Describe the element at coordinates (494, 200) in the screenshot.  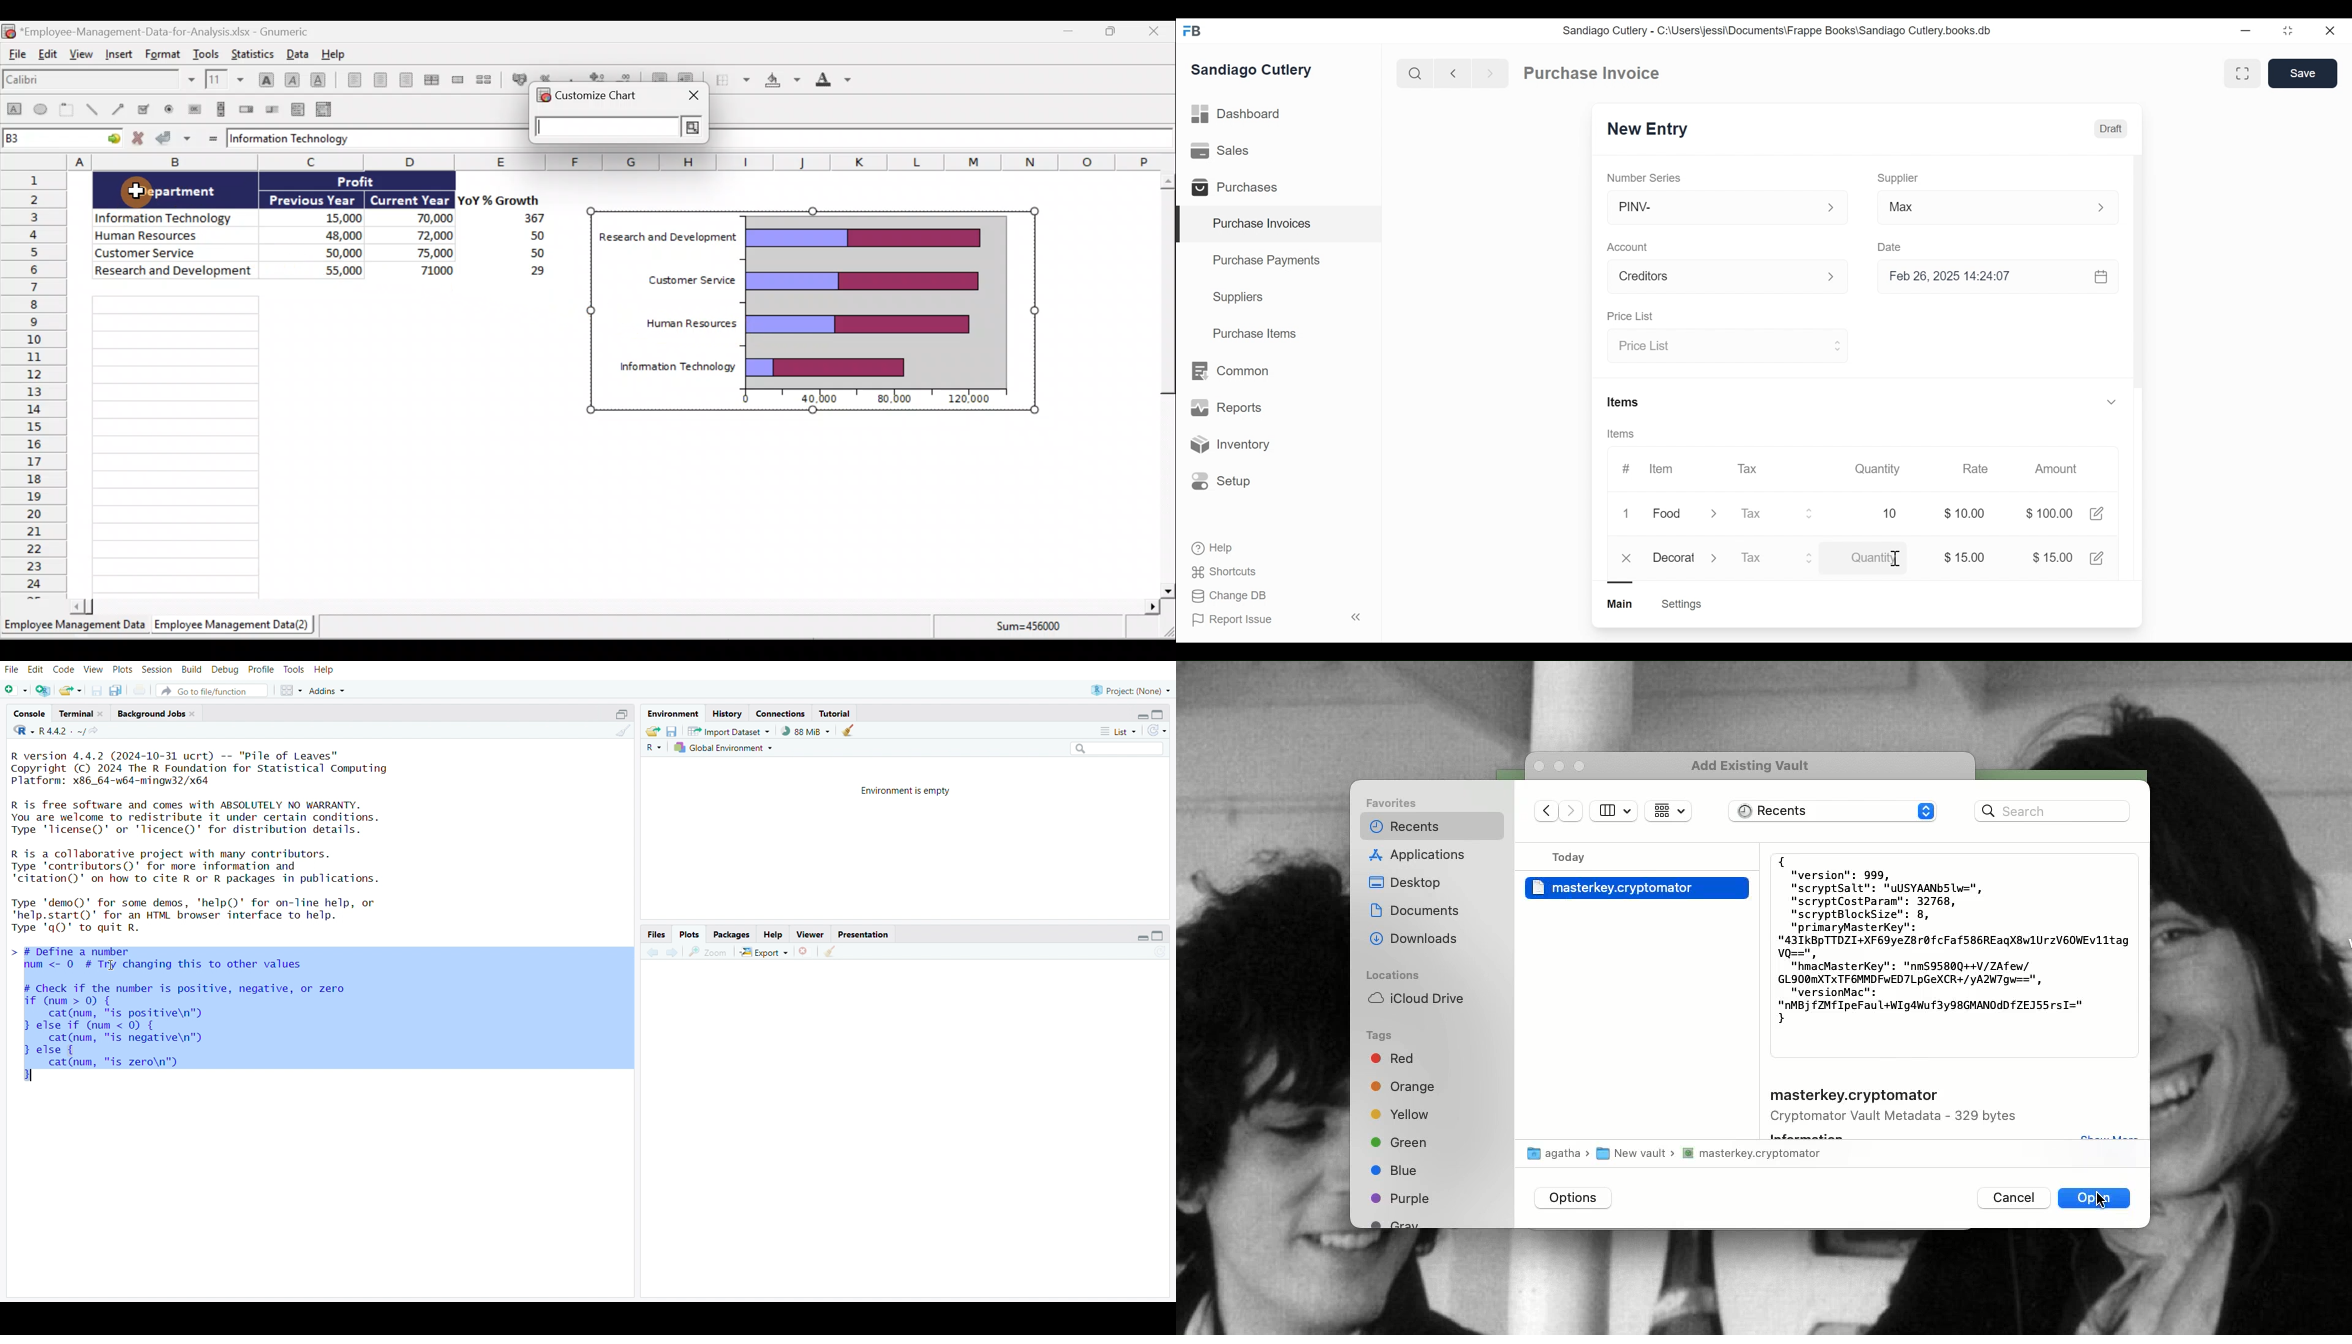
I see `YoY % Growth` at that location.